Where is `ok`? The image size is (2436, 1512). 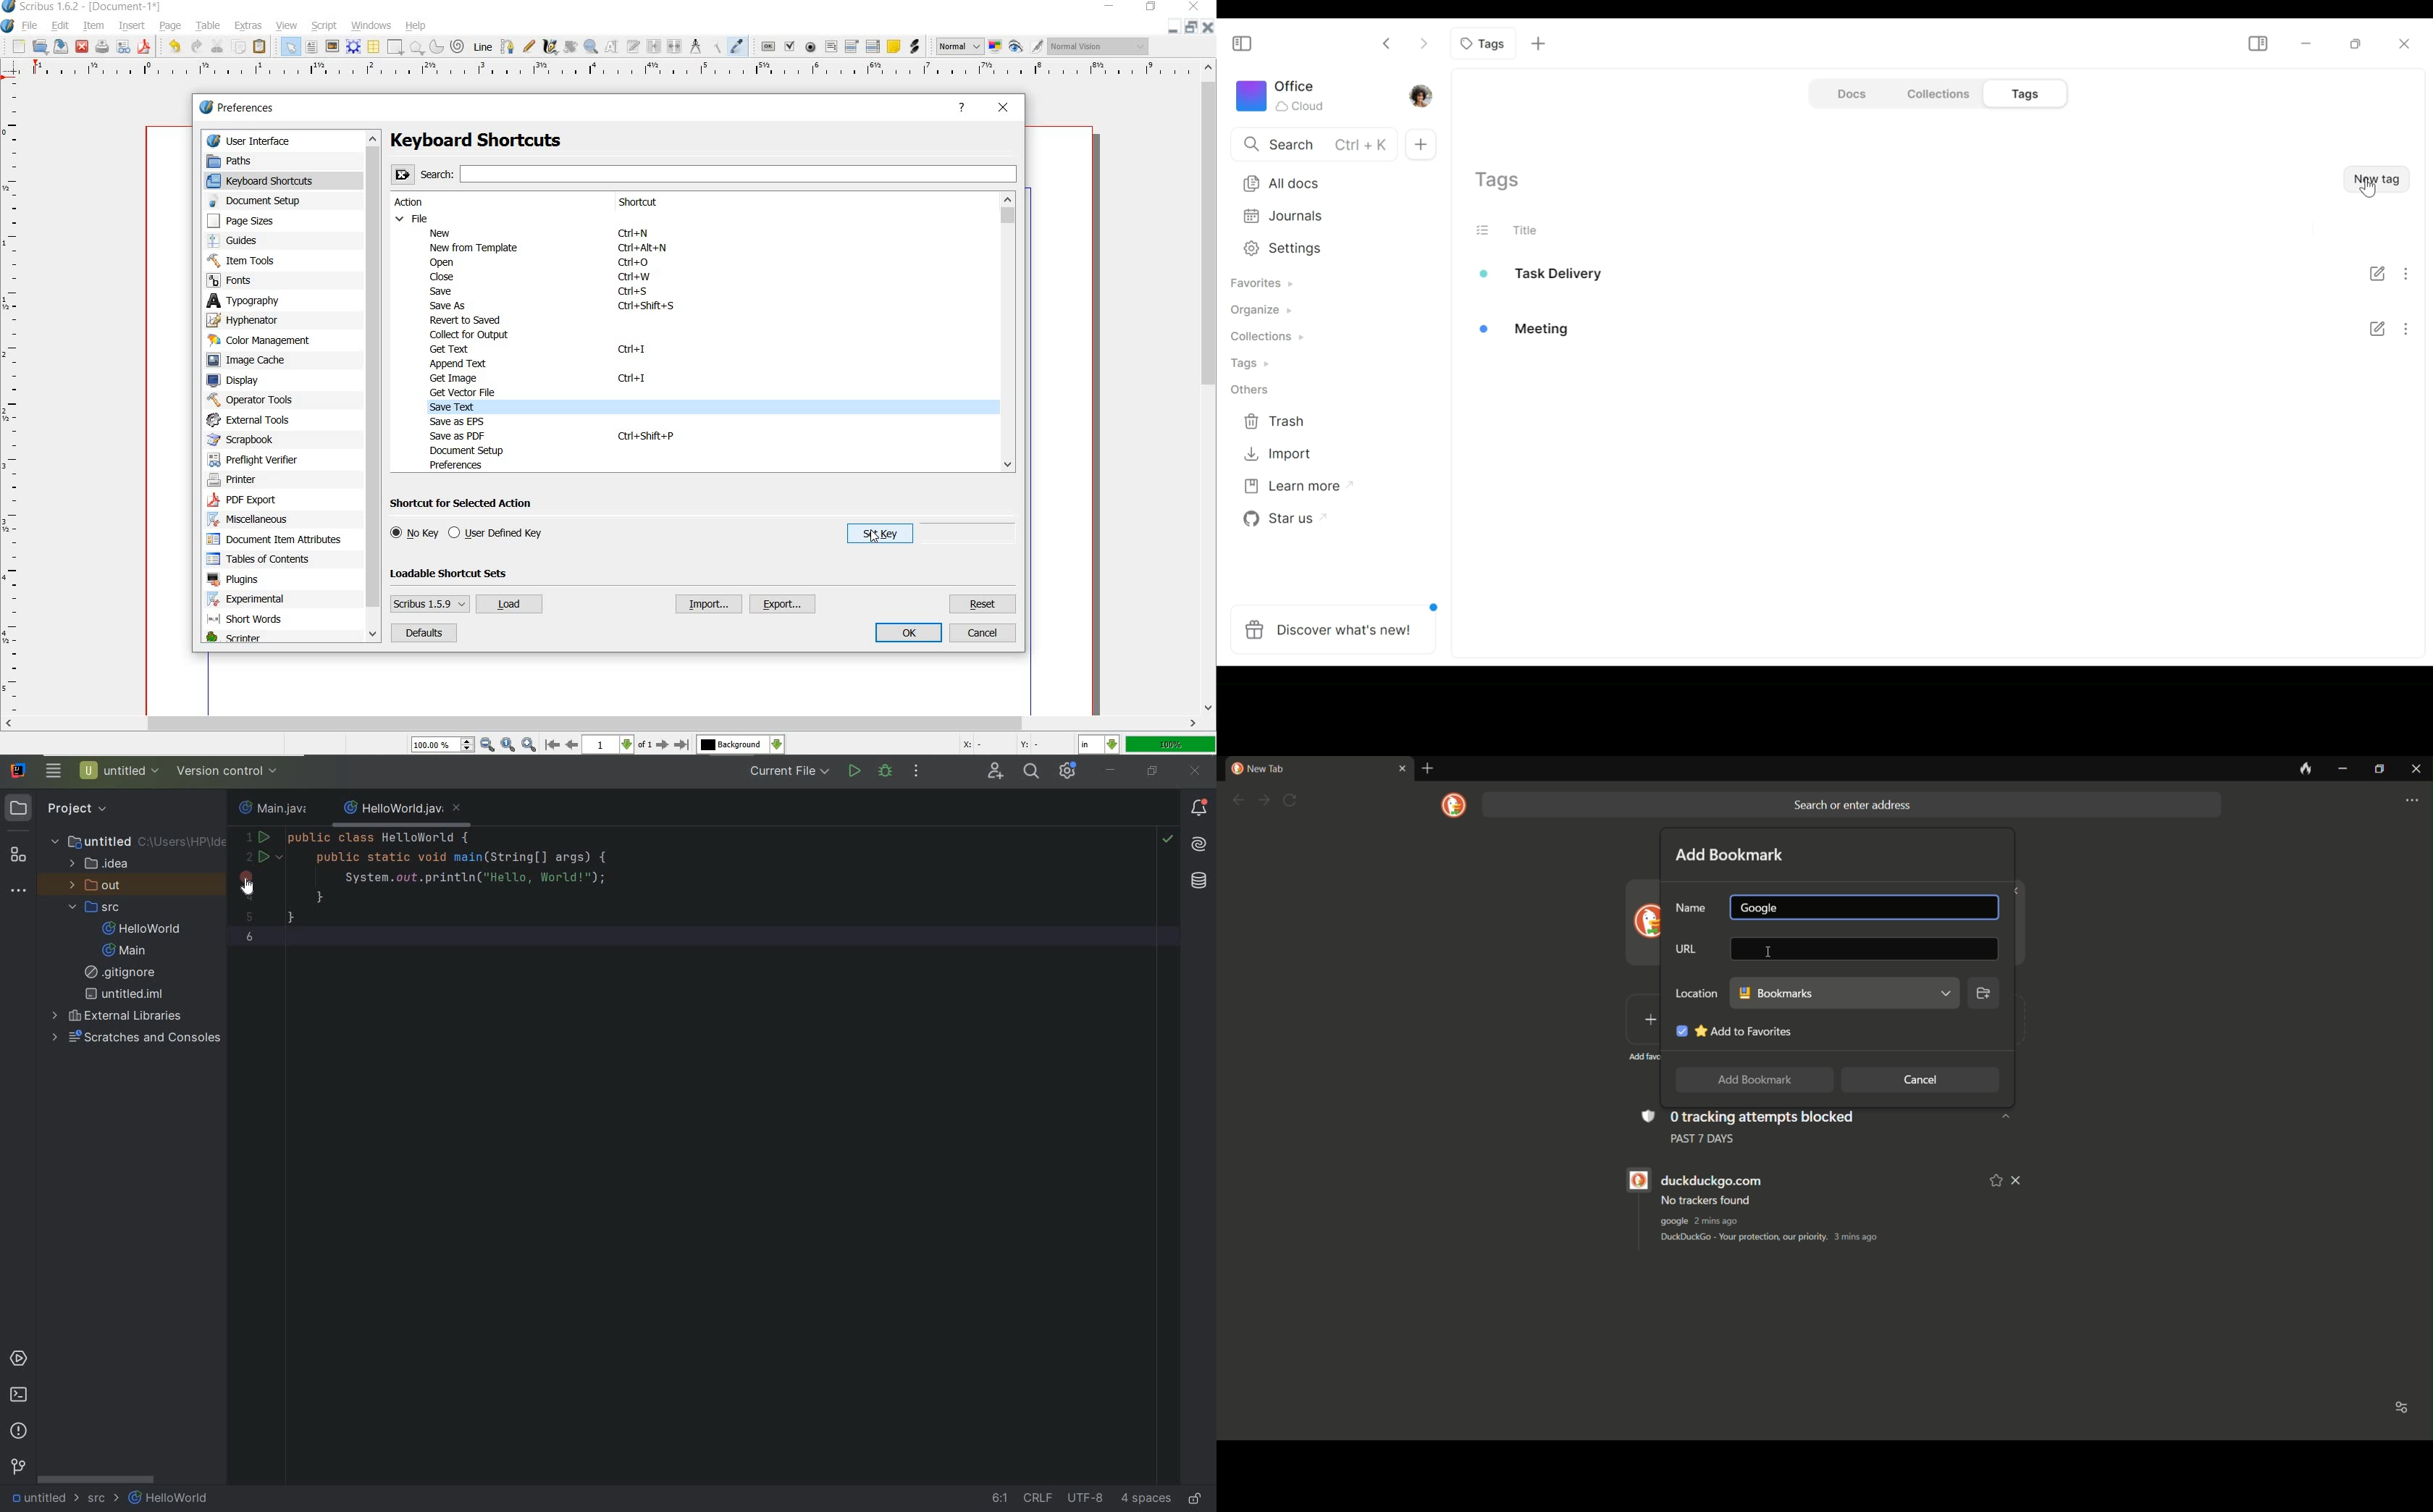 ok is located at coordinates (910, 634).